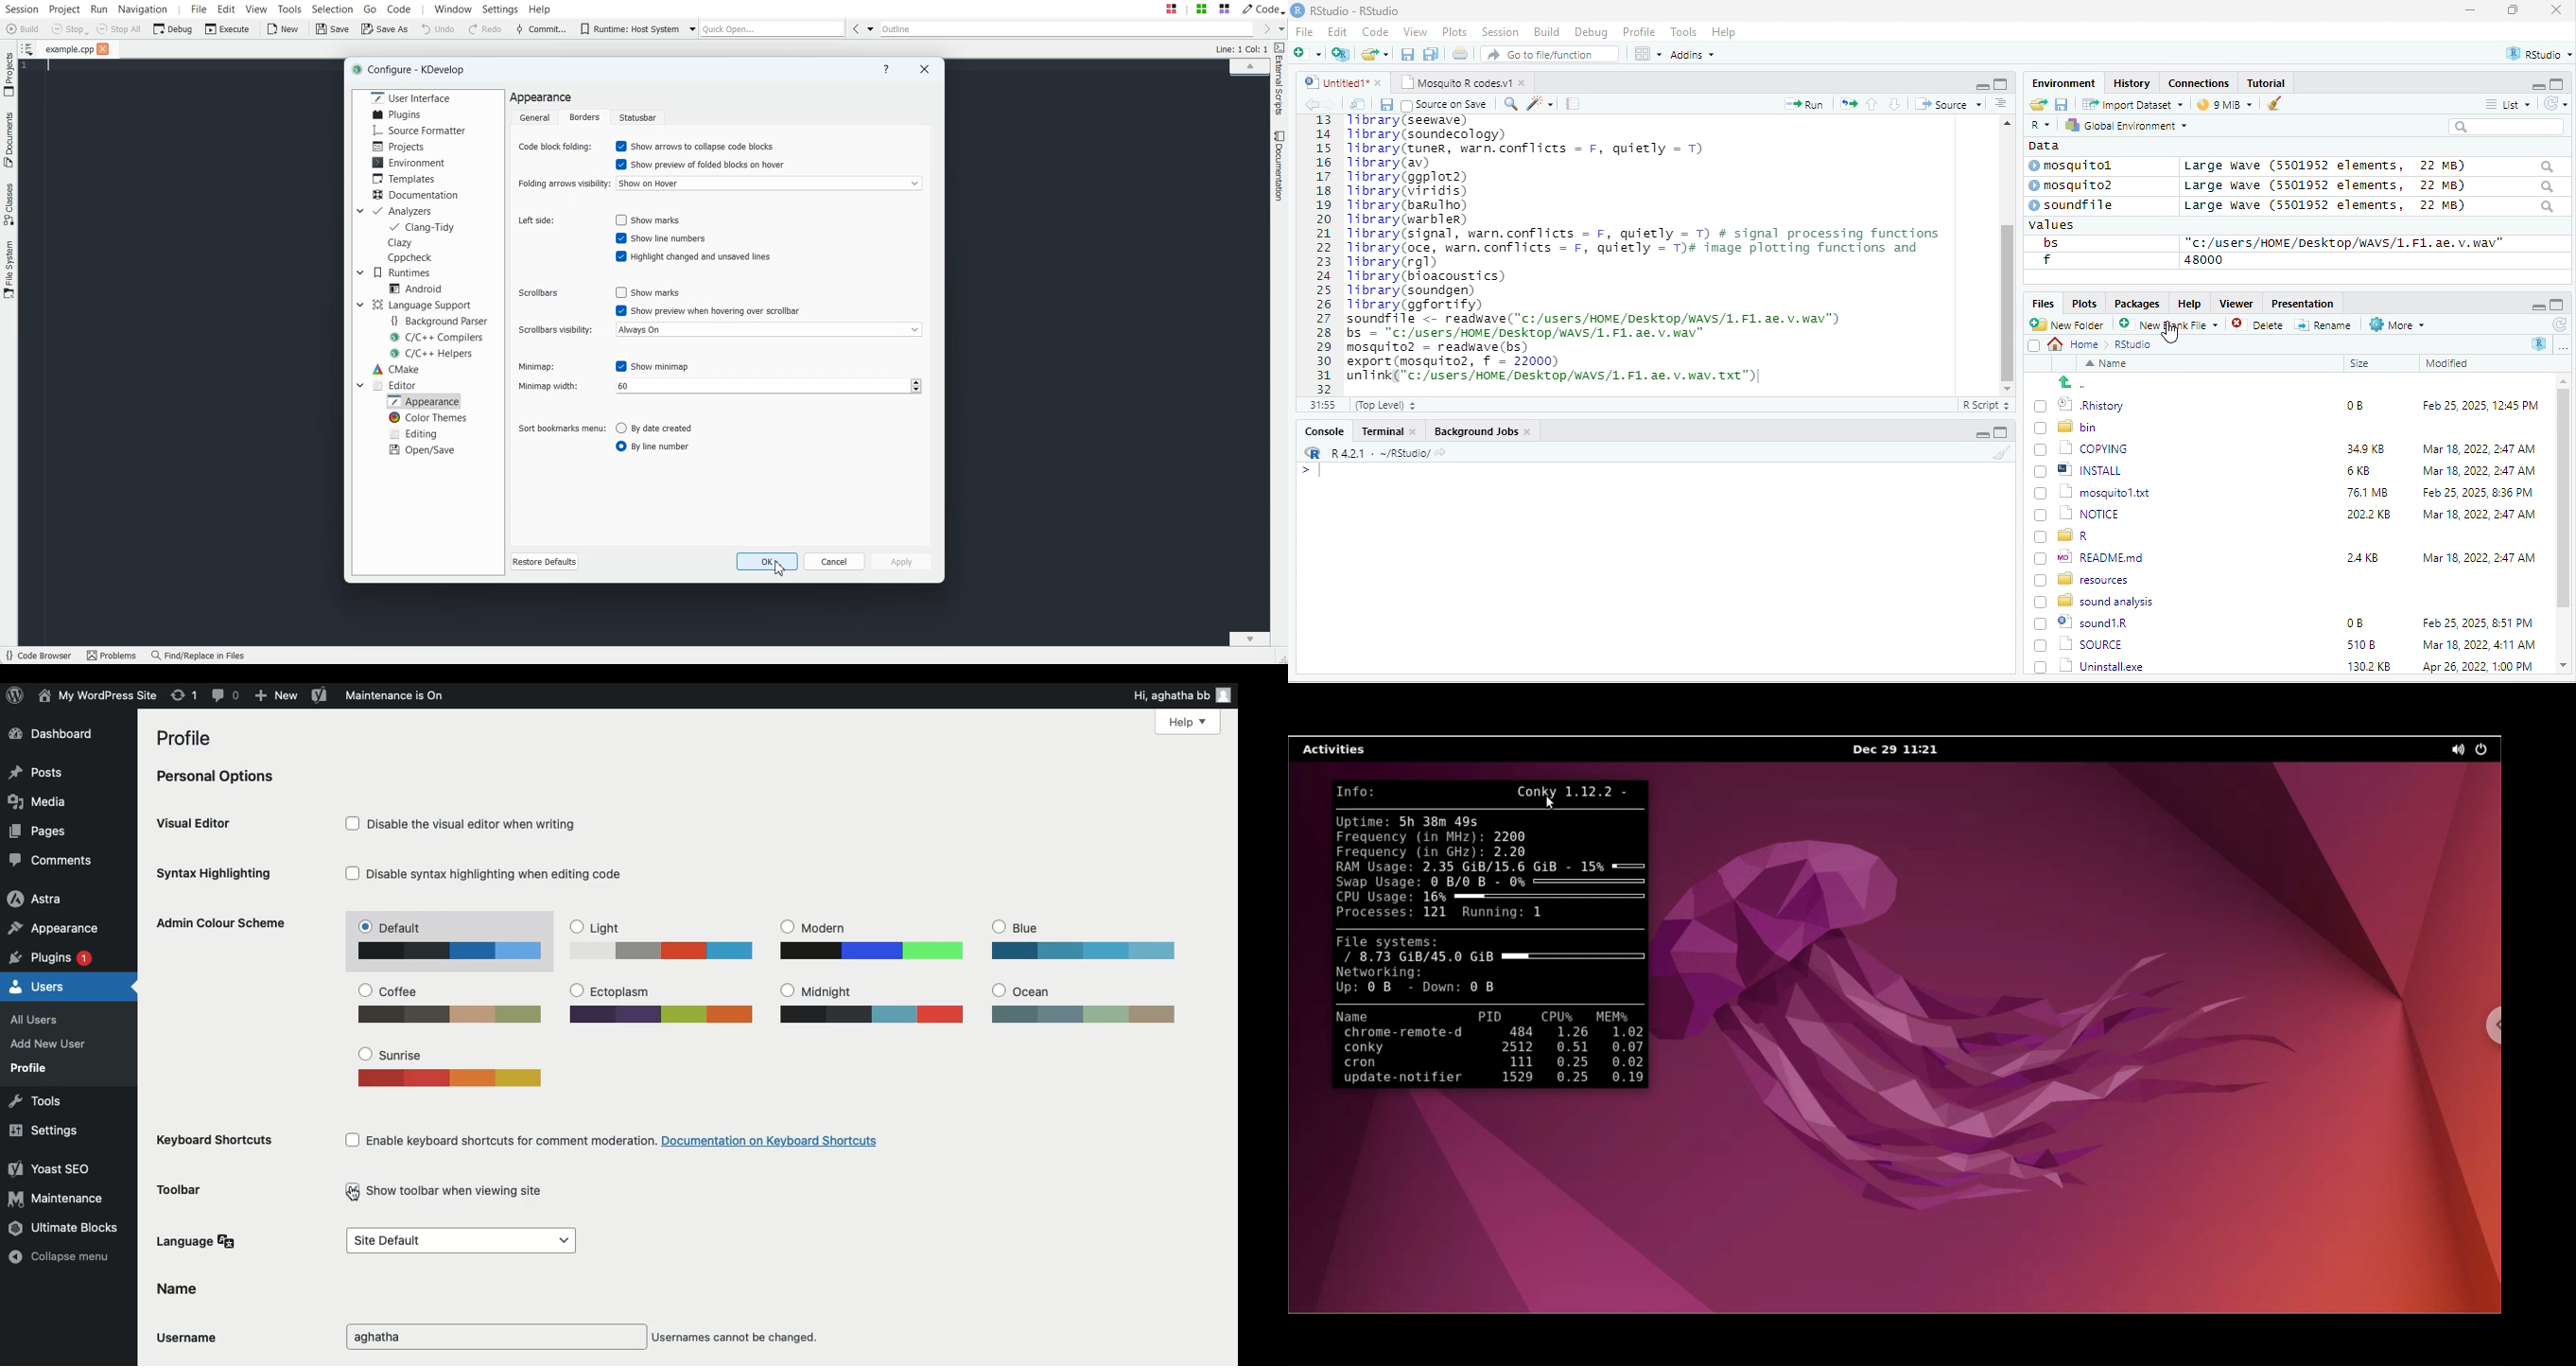  What do you see at coordinates (2085, 577) in the screenshot?
I see `BD resources` at bounding box center [2085, 577].